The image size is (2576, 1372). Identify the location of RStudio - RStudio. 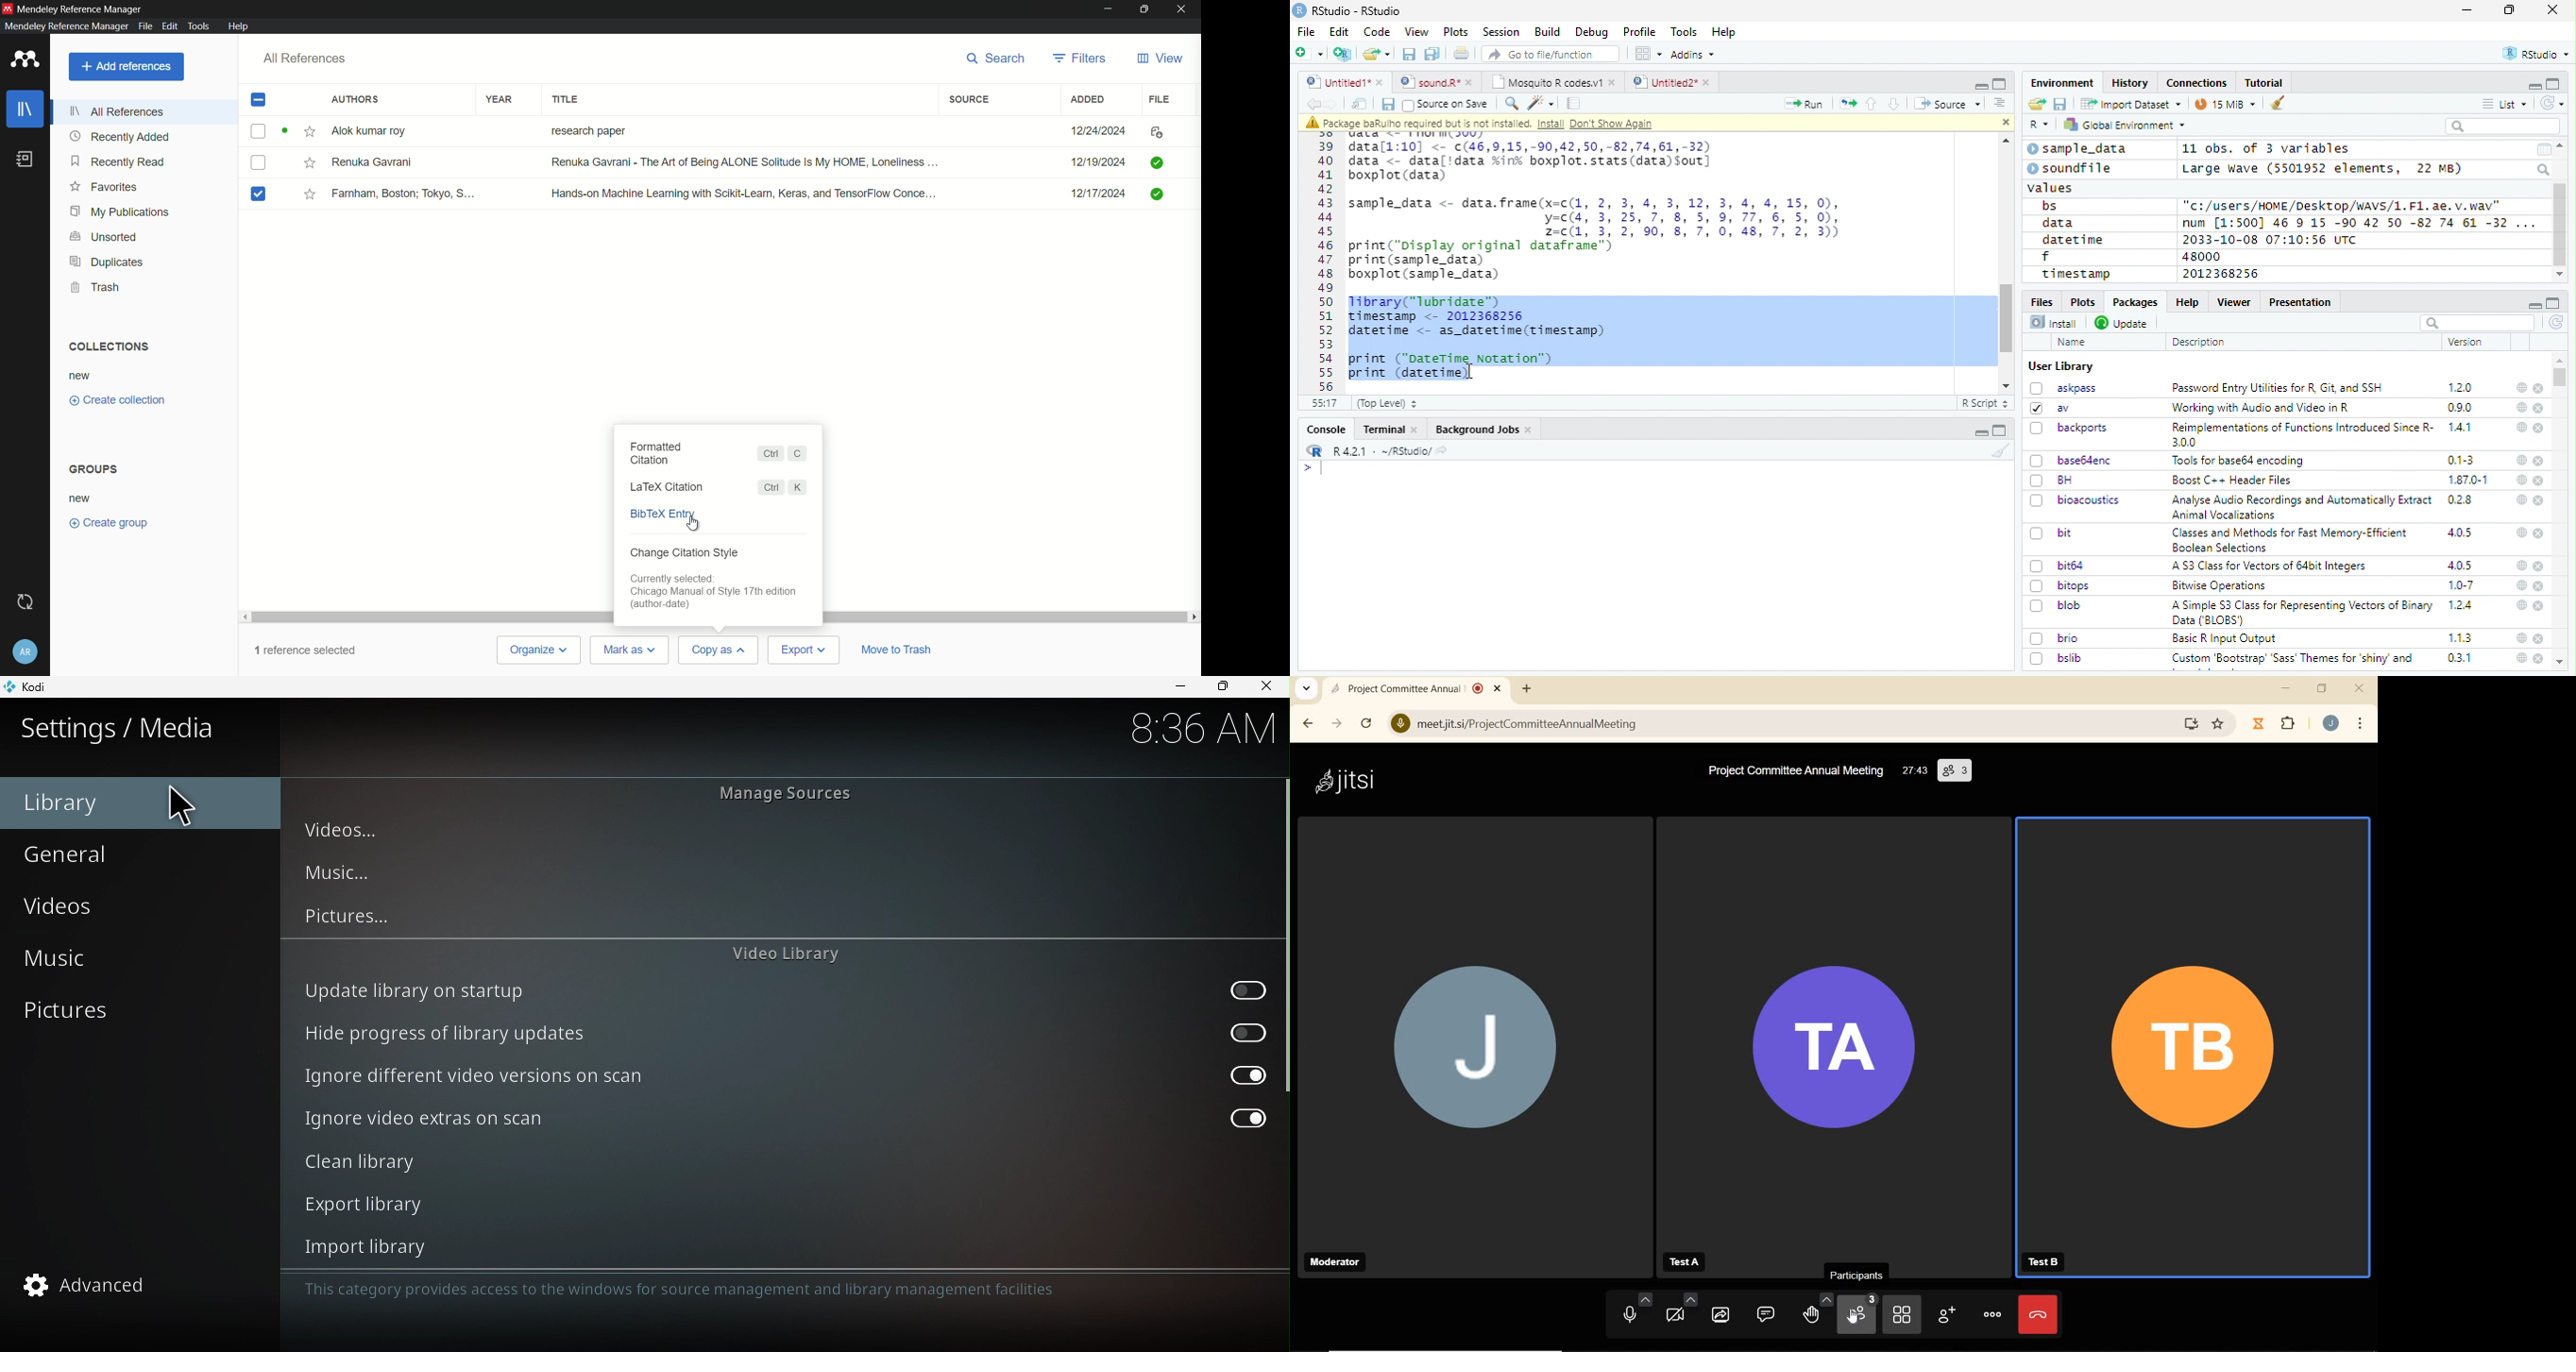
(1357, 10).